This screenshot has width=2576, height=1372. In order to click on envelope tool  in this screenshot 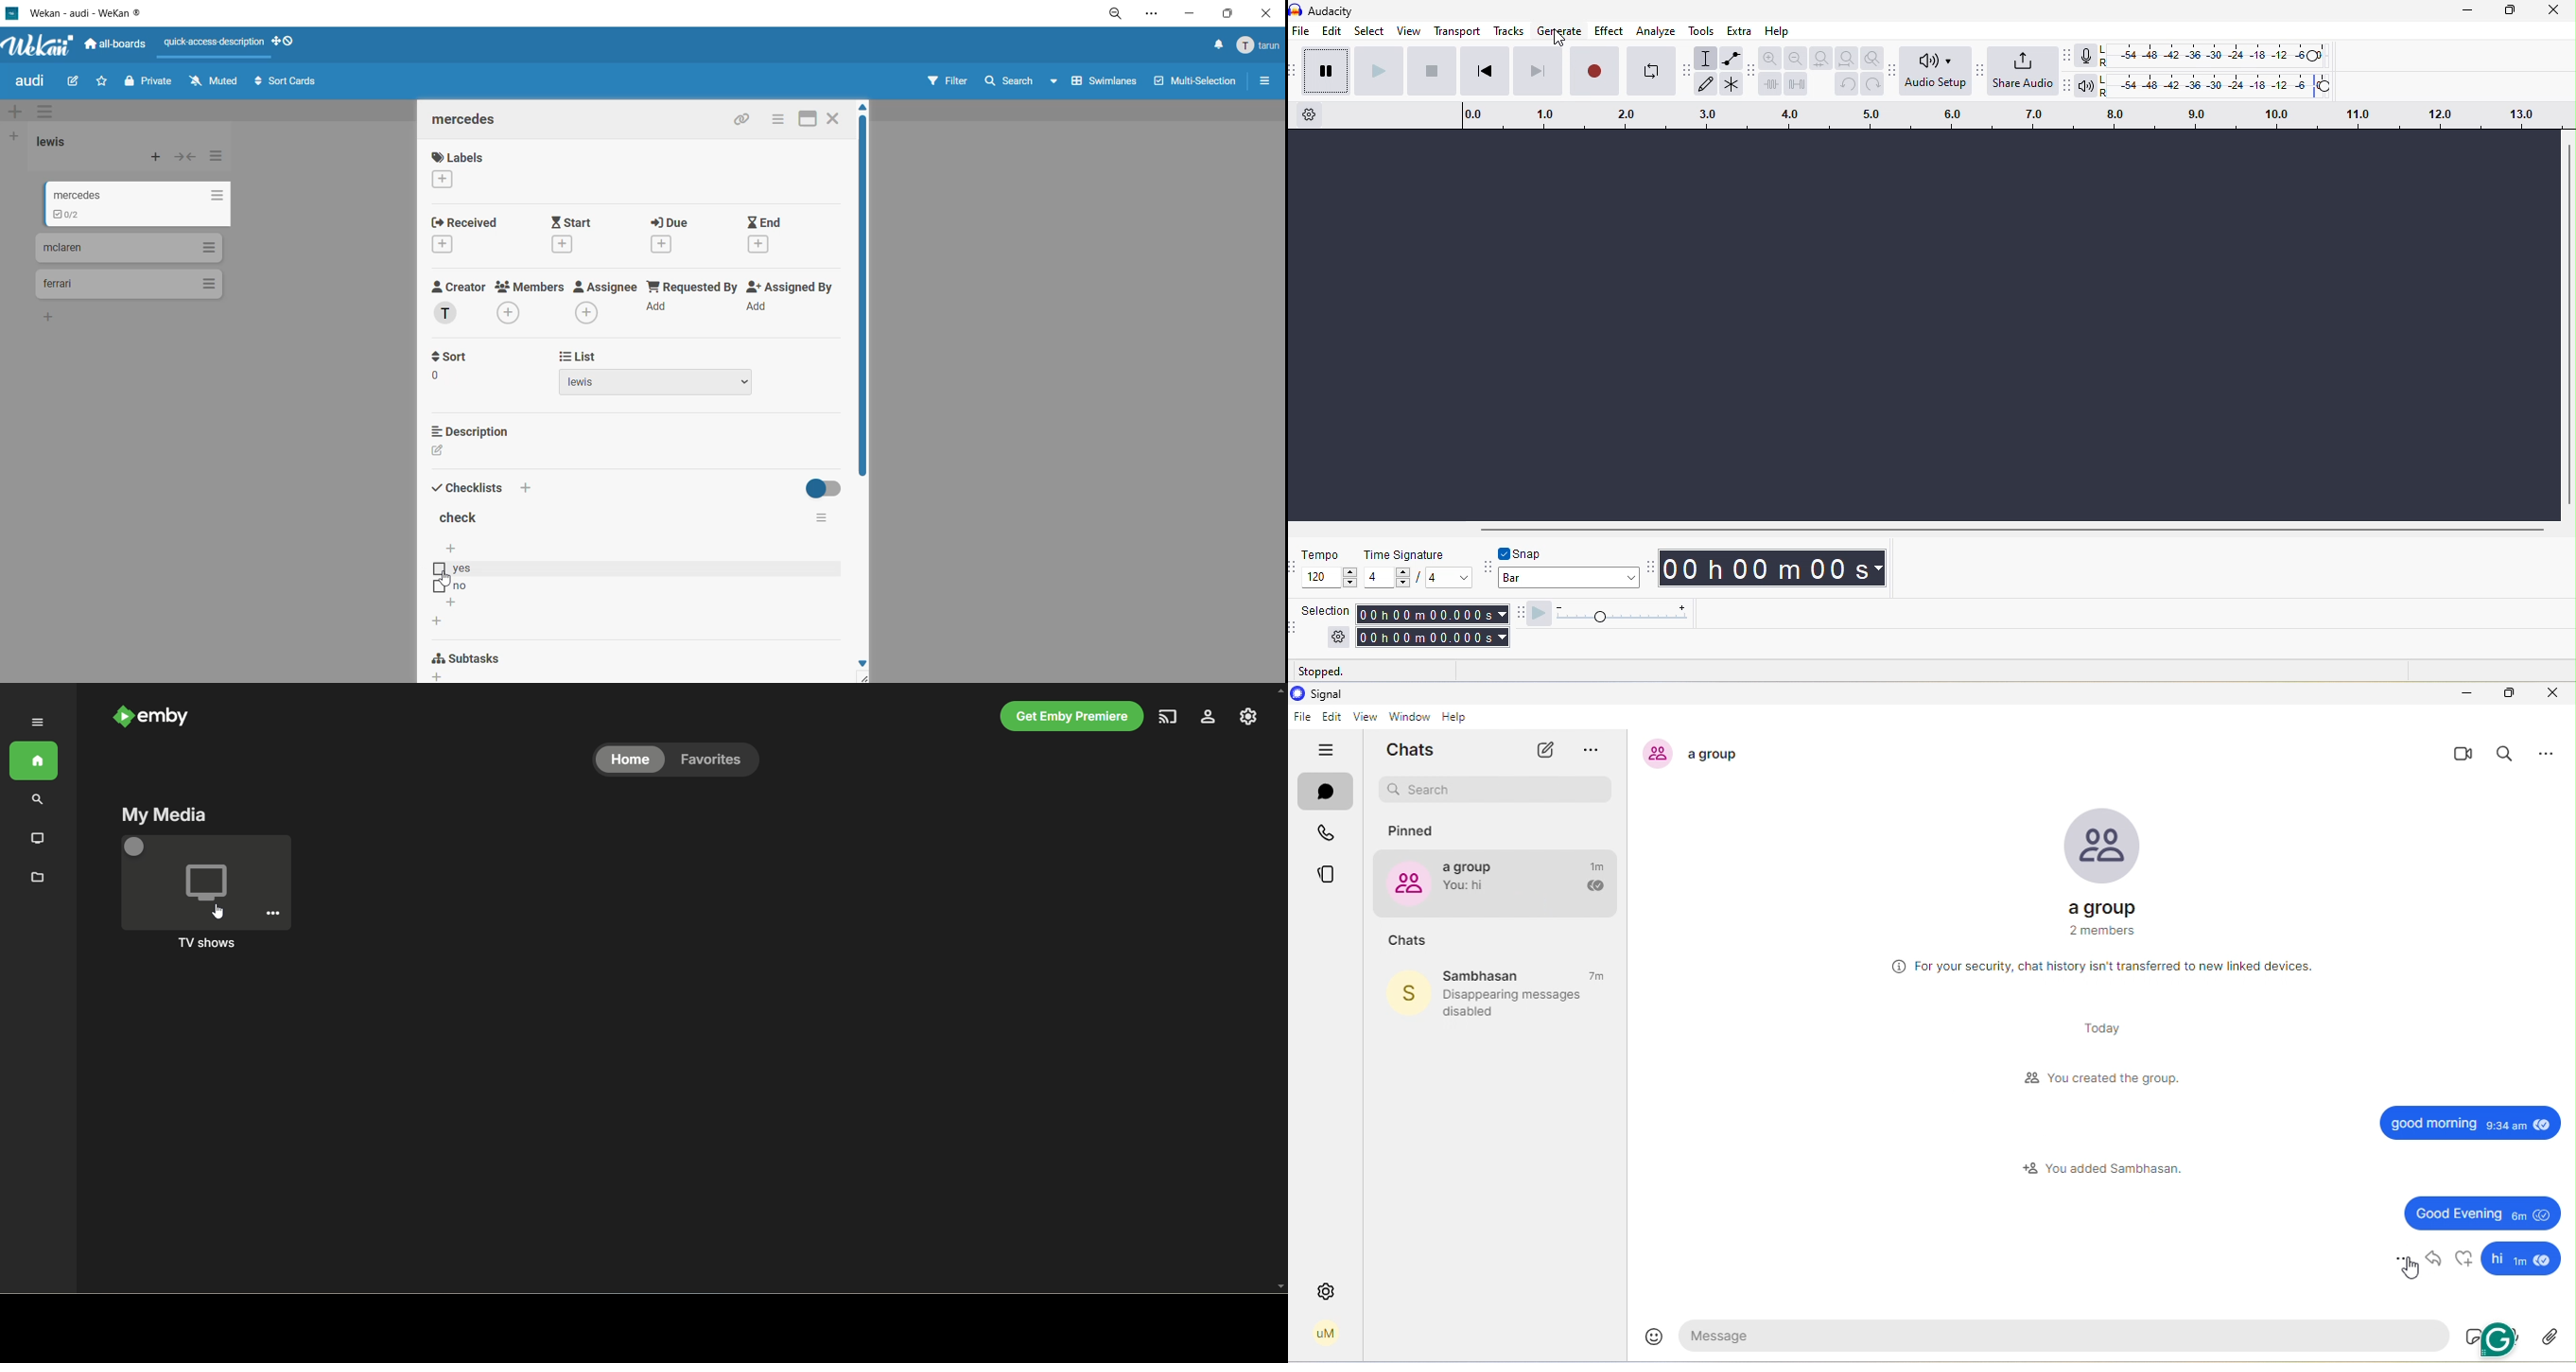, I will do `click(1732, 57)`.